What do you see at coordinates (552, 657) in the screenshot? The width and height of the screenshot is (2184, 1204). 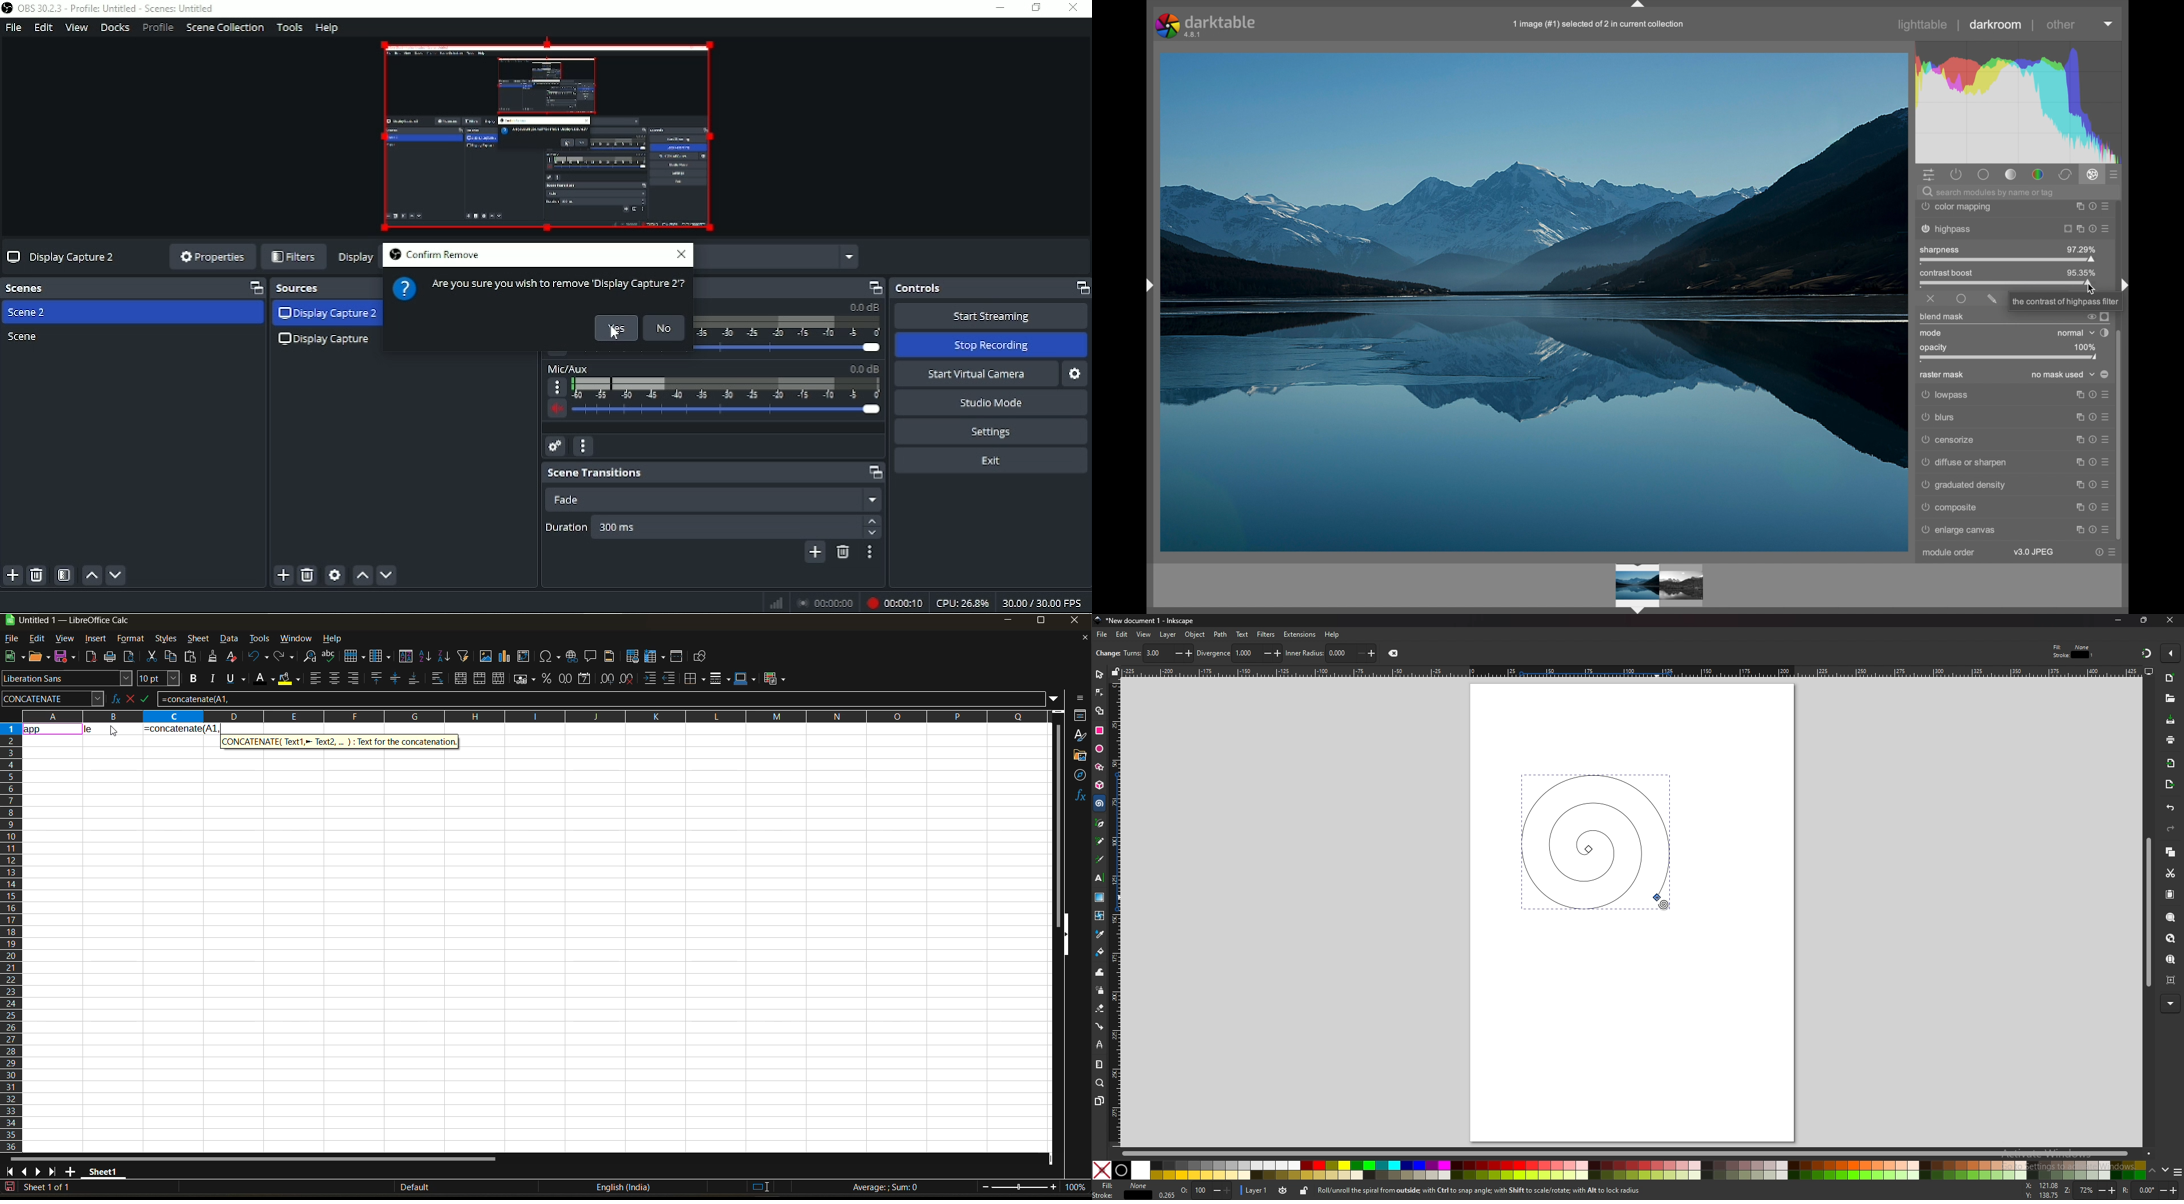 I see `insert special characters` at bounding box center [552, 657].